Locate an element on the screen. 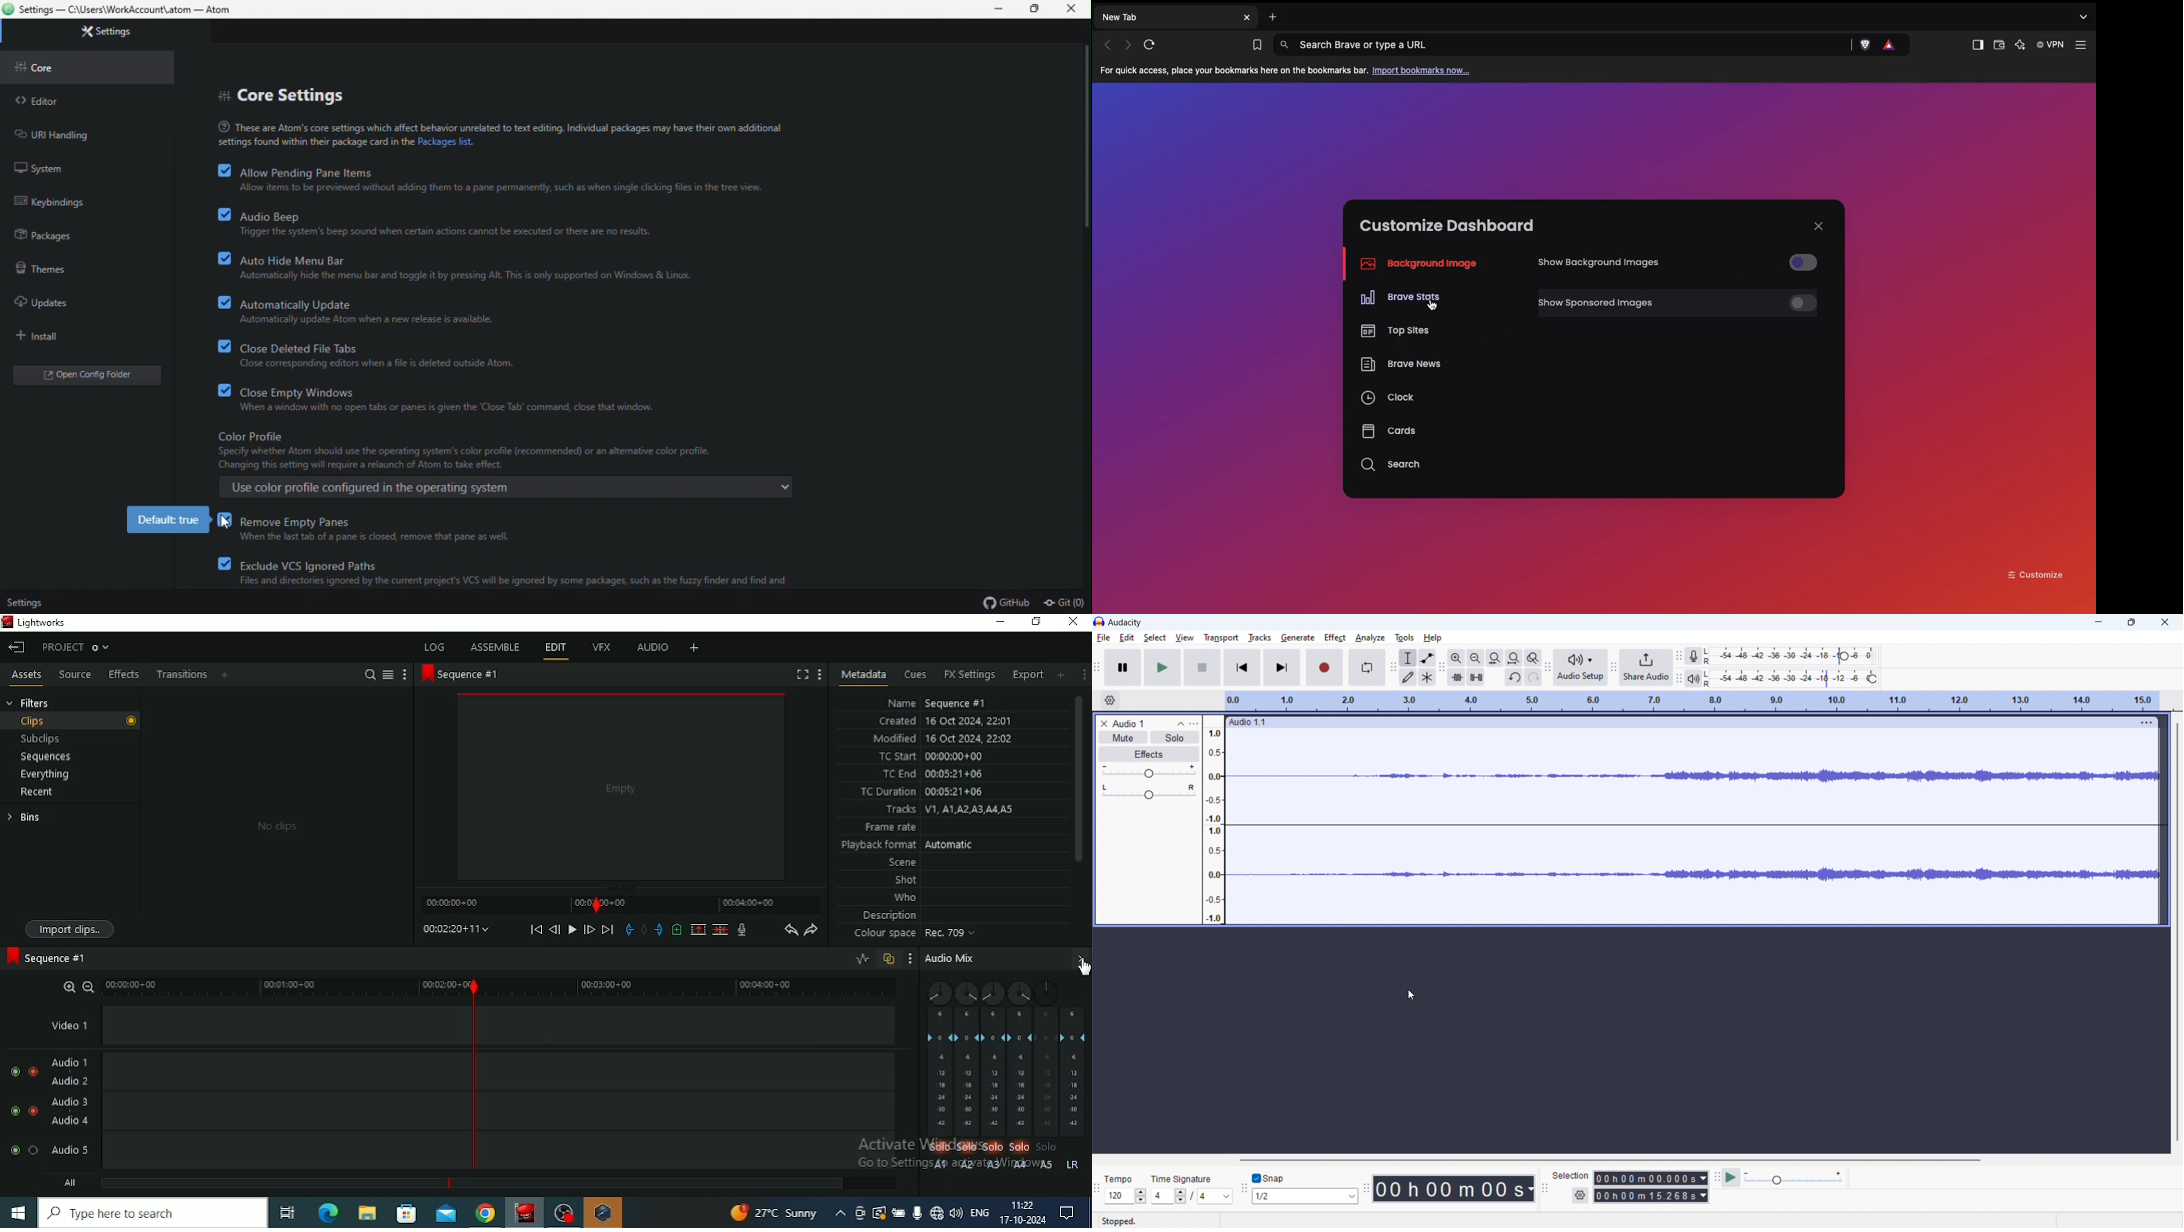  file is located at coordinates (1103, 638).